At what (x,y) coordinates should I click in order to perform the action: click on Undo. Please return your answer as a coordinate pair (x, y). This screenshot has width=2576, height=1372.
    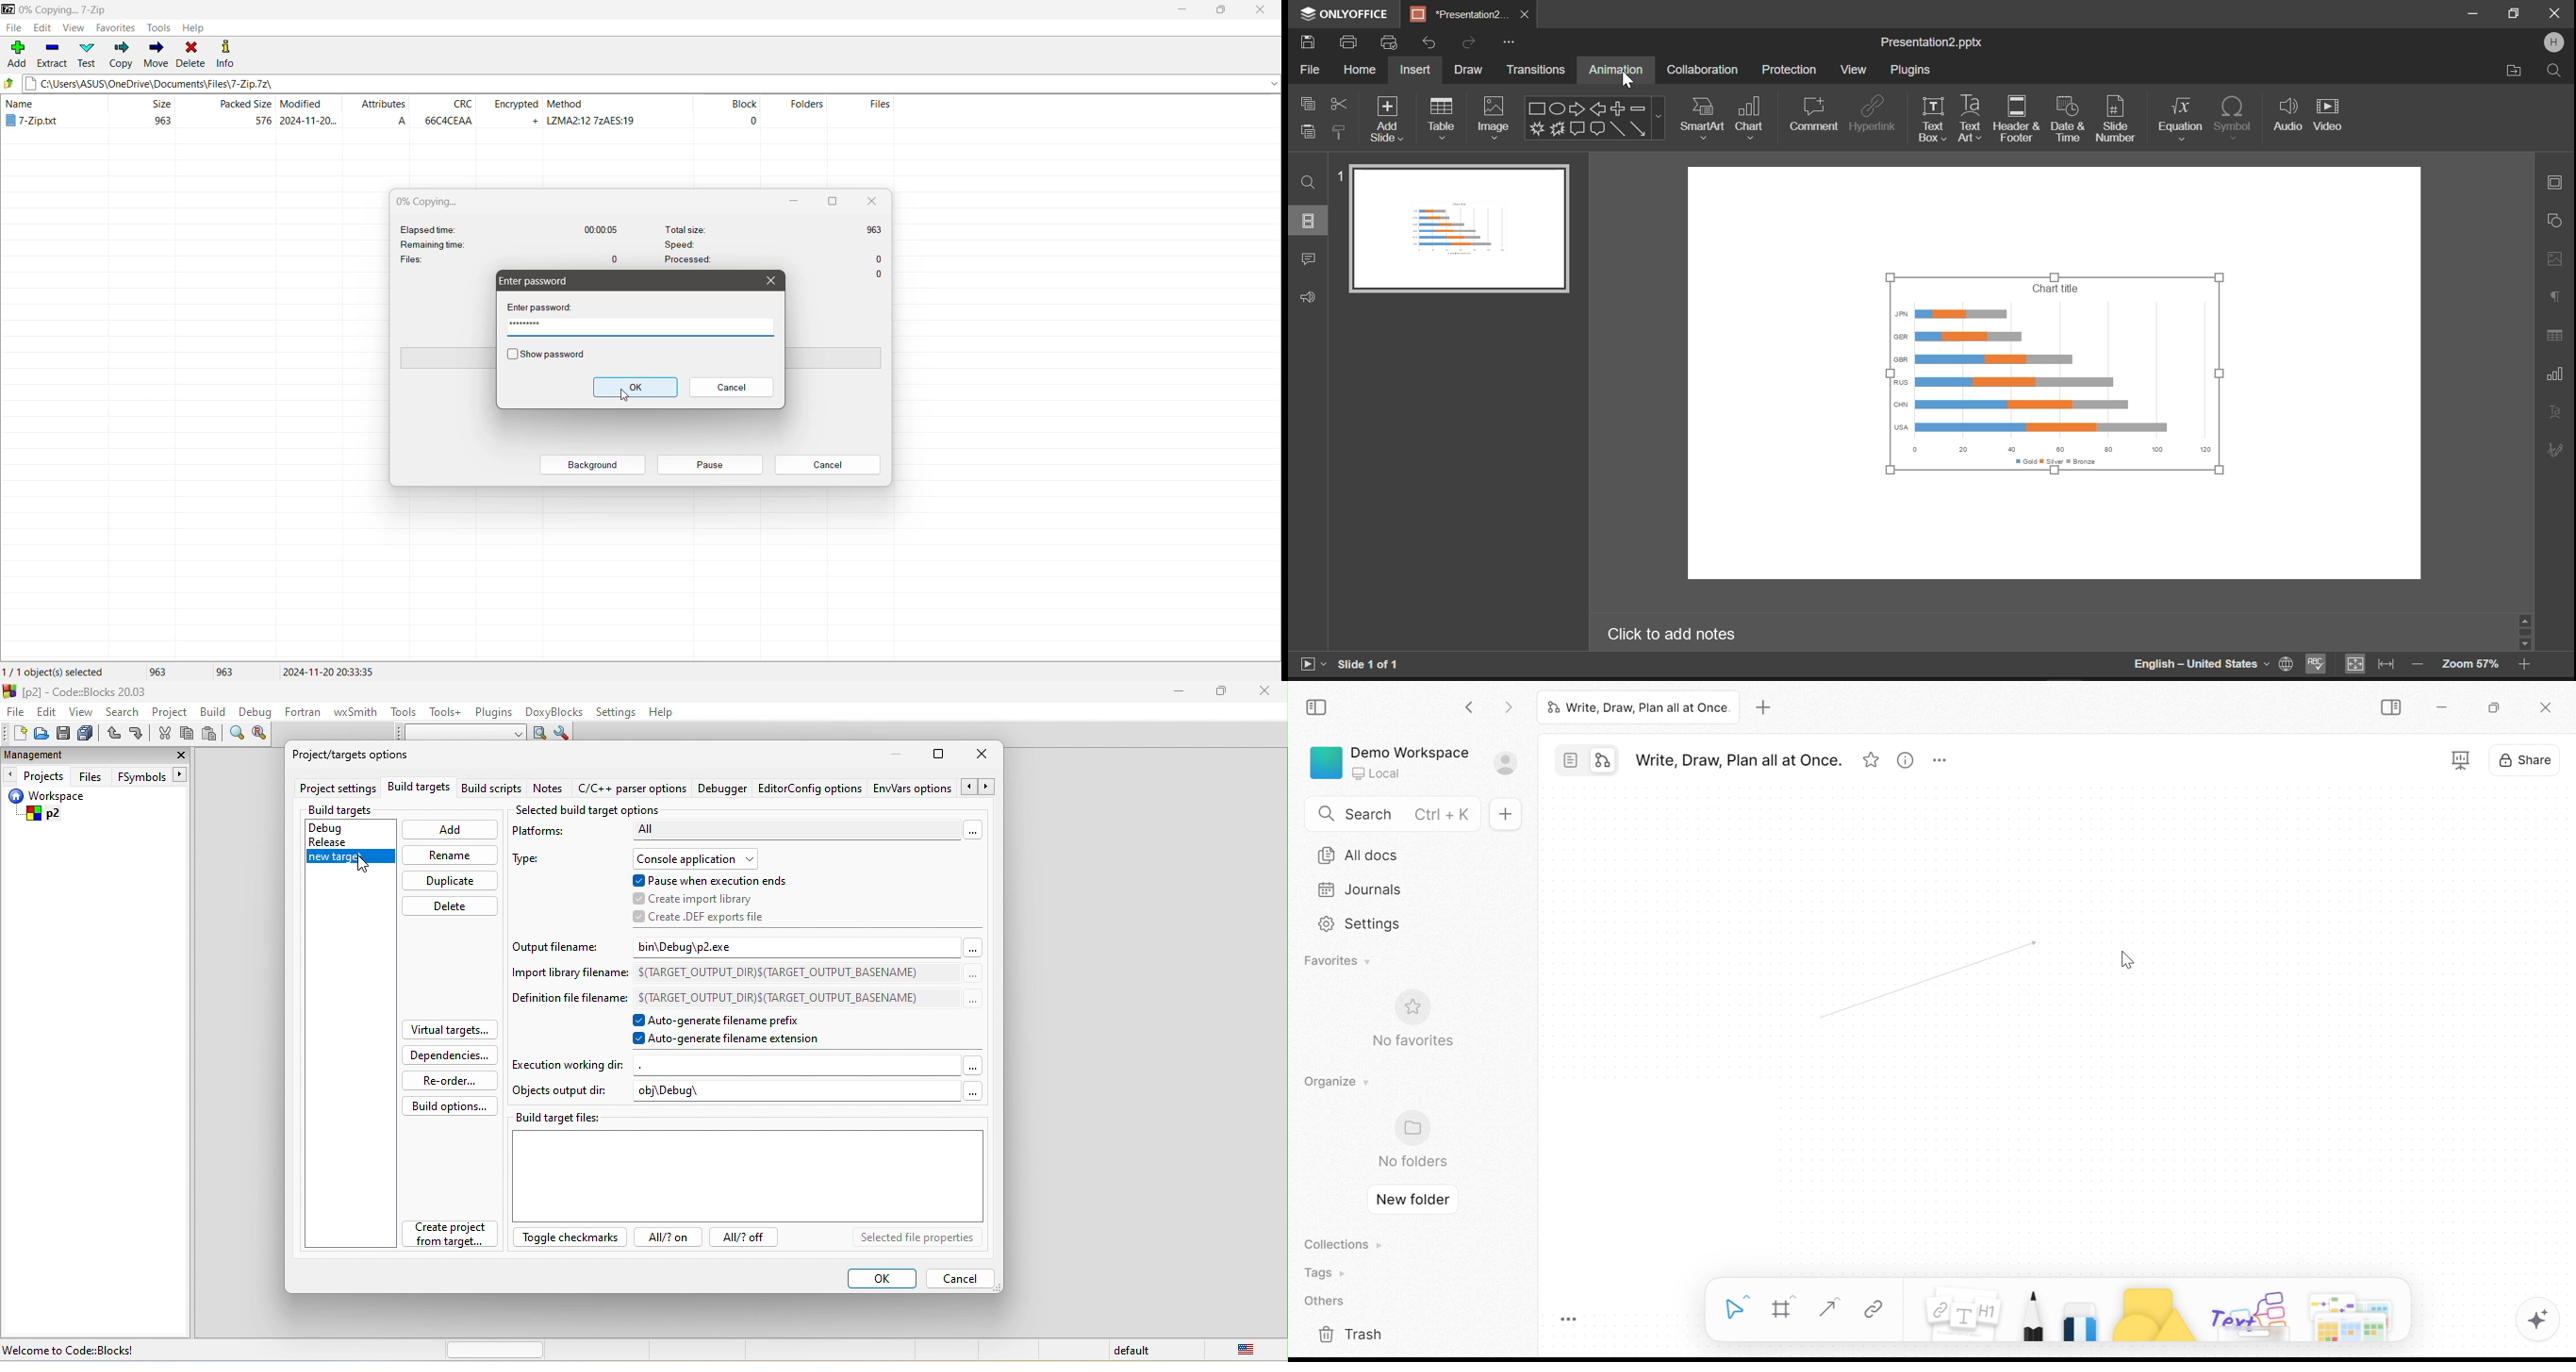
    Looking at the image, I should click on (1429, 40).